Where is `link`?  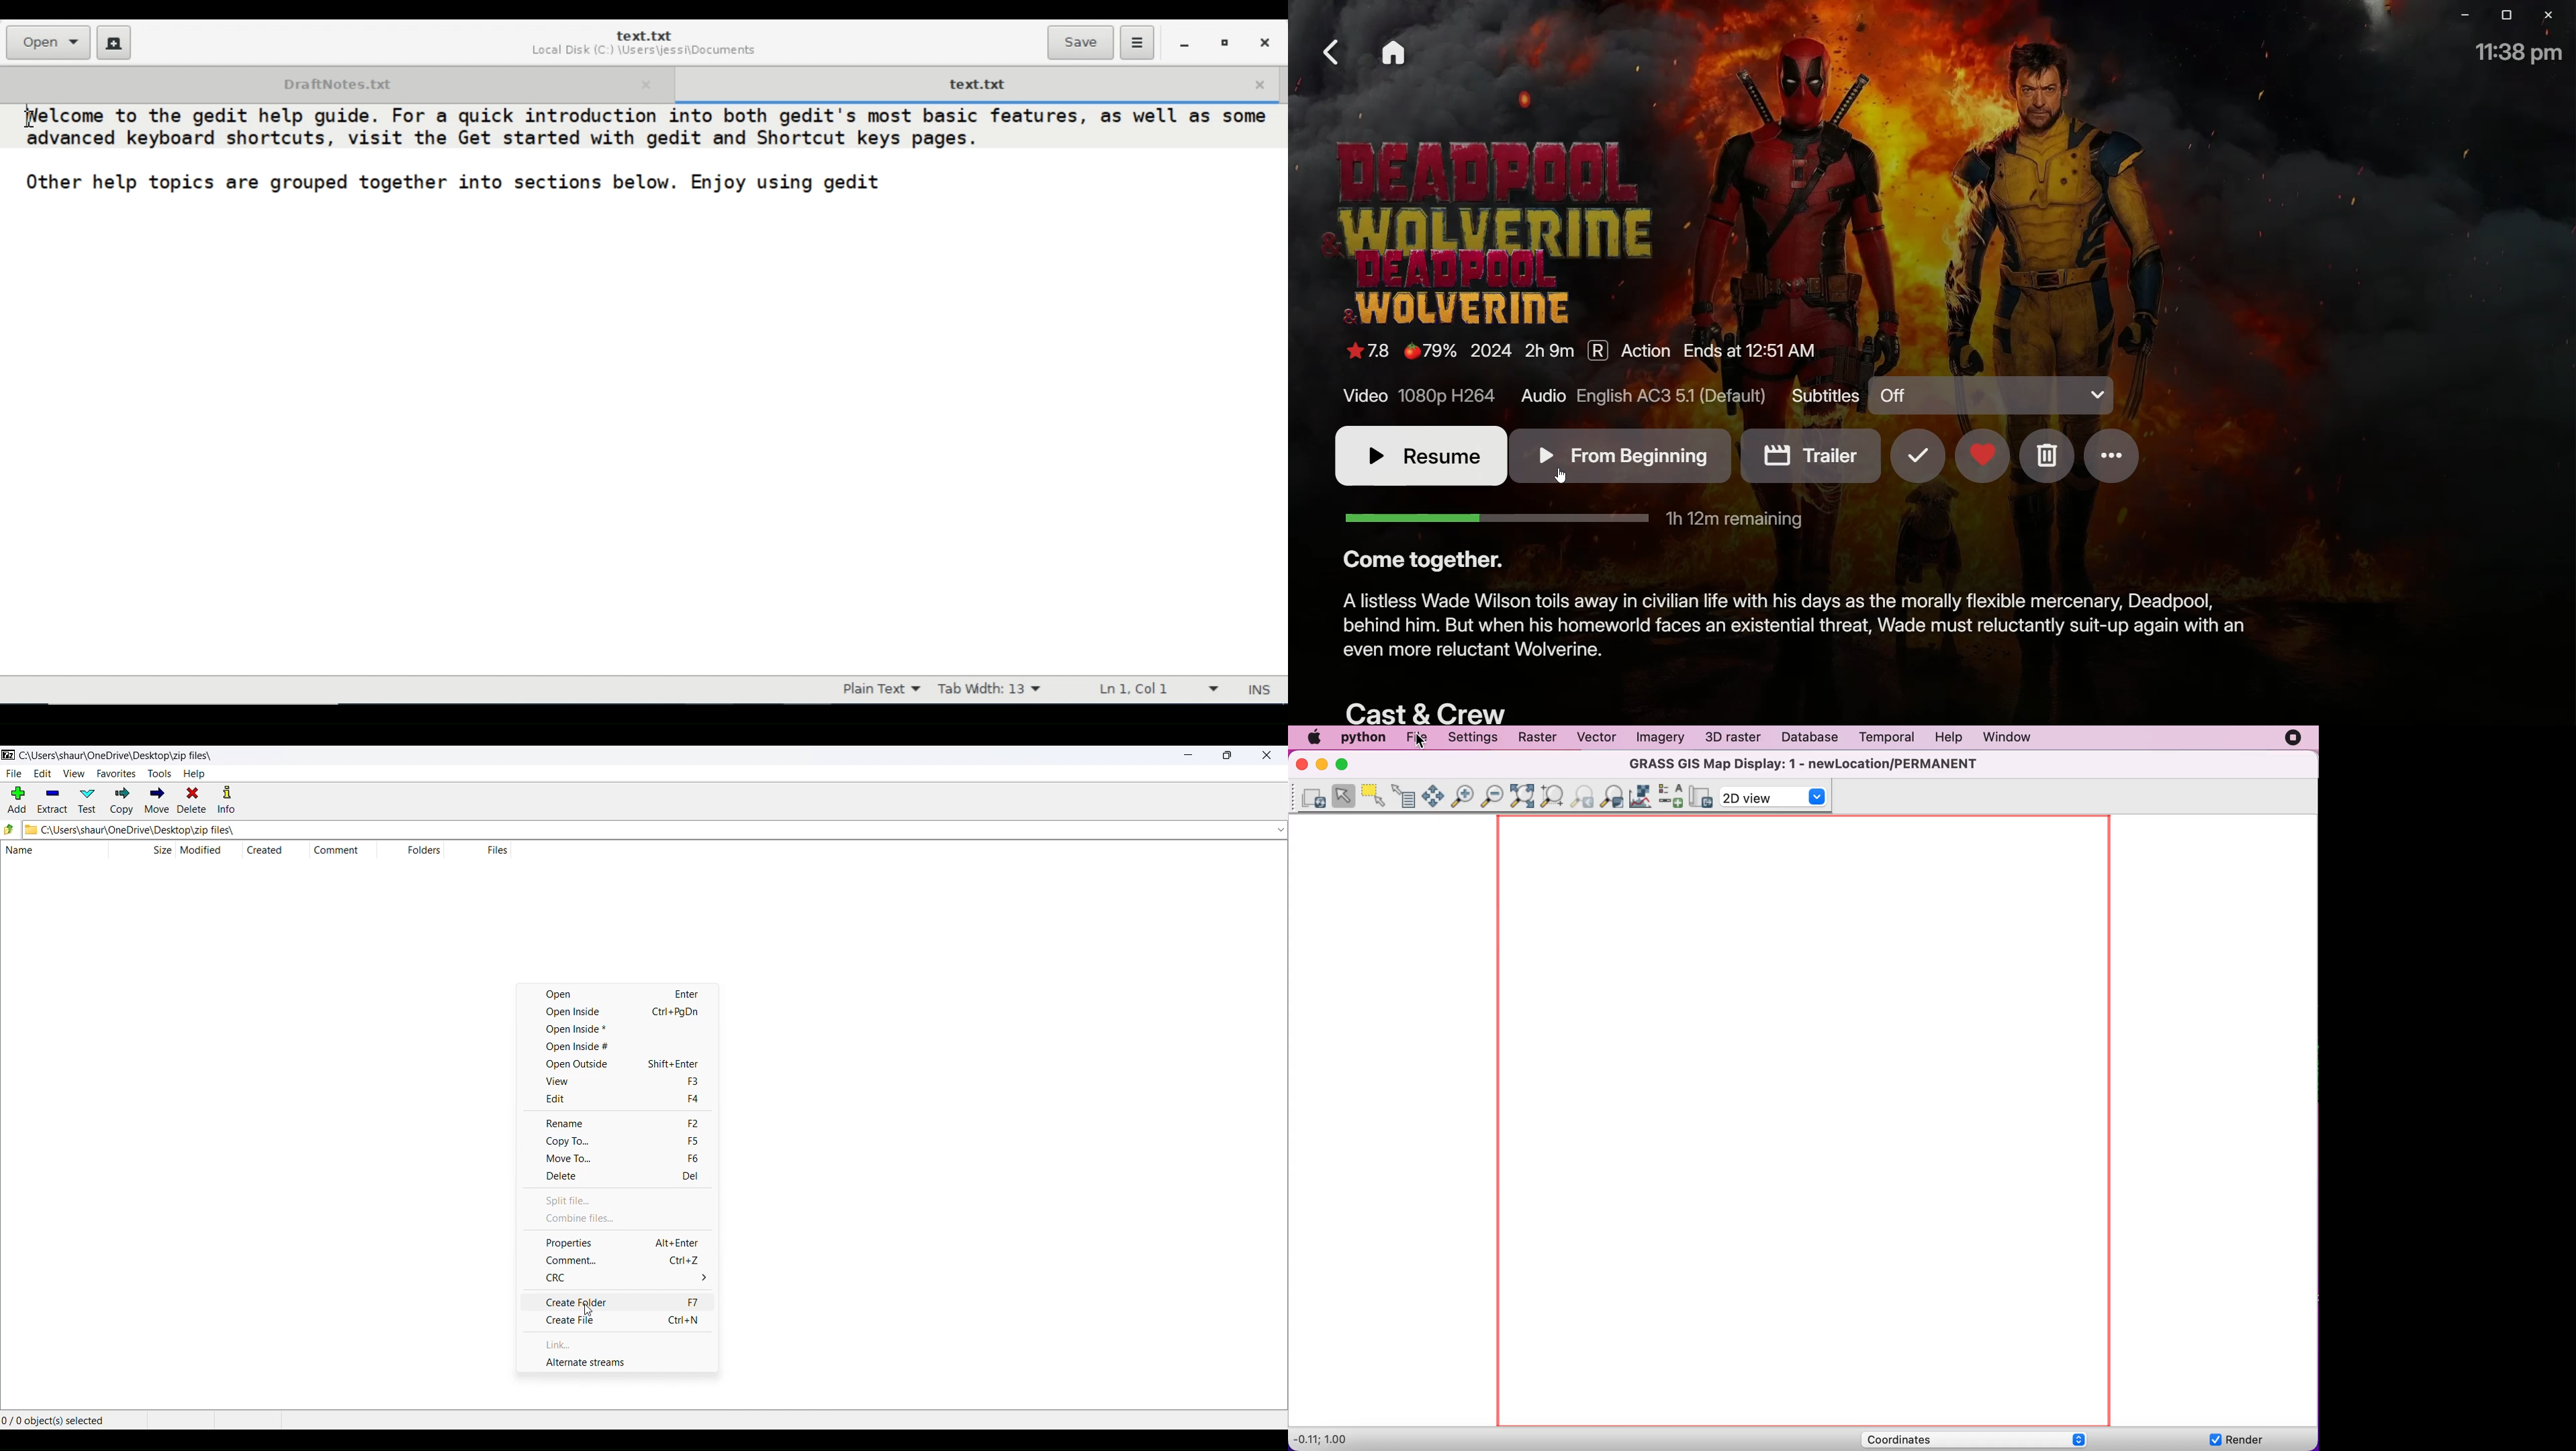
link is located at coordinates (625, 1345).